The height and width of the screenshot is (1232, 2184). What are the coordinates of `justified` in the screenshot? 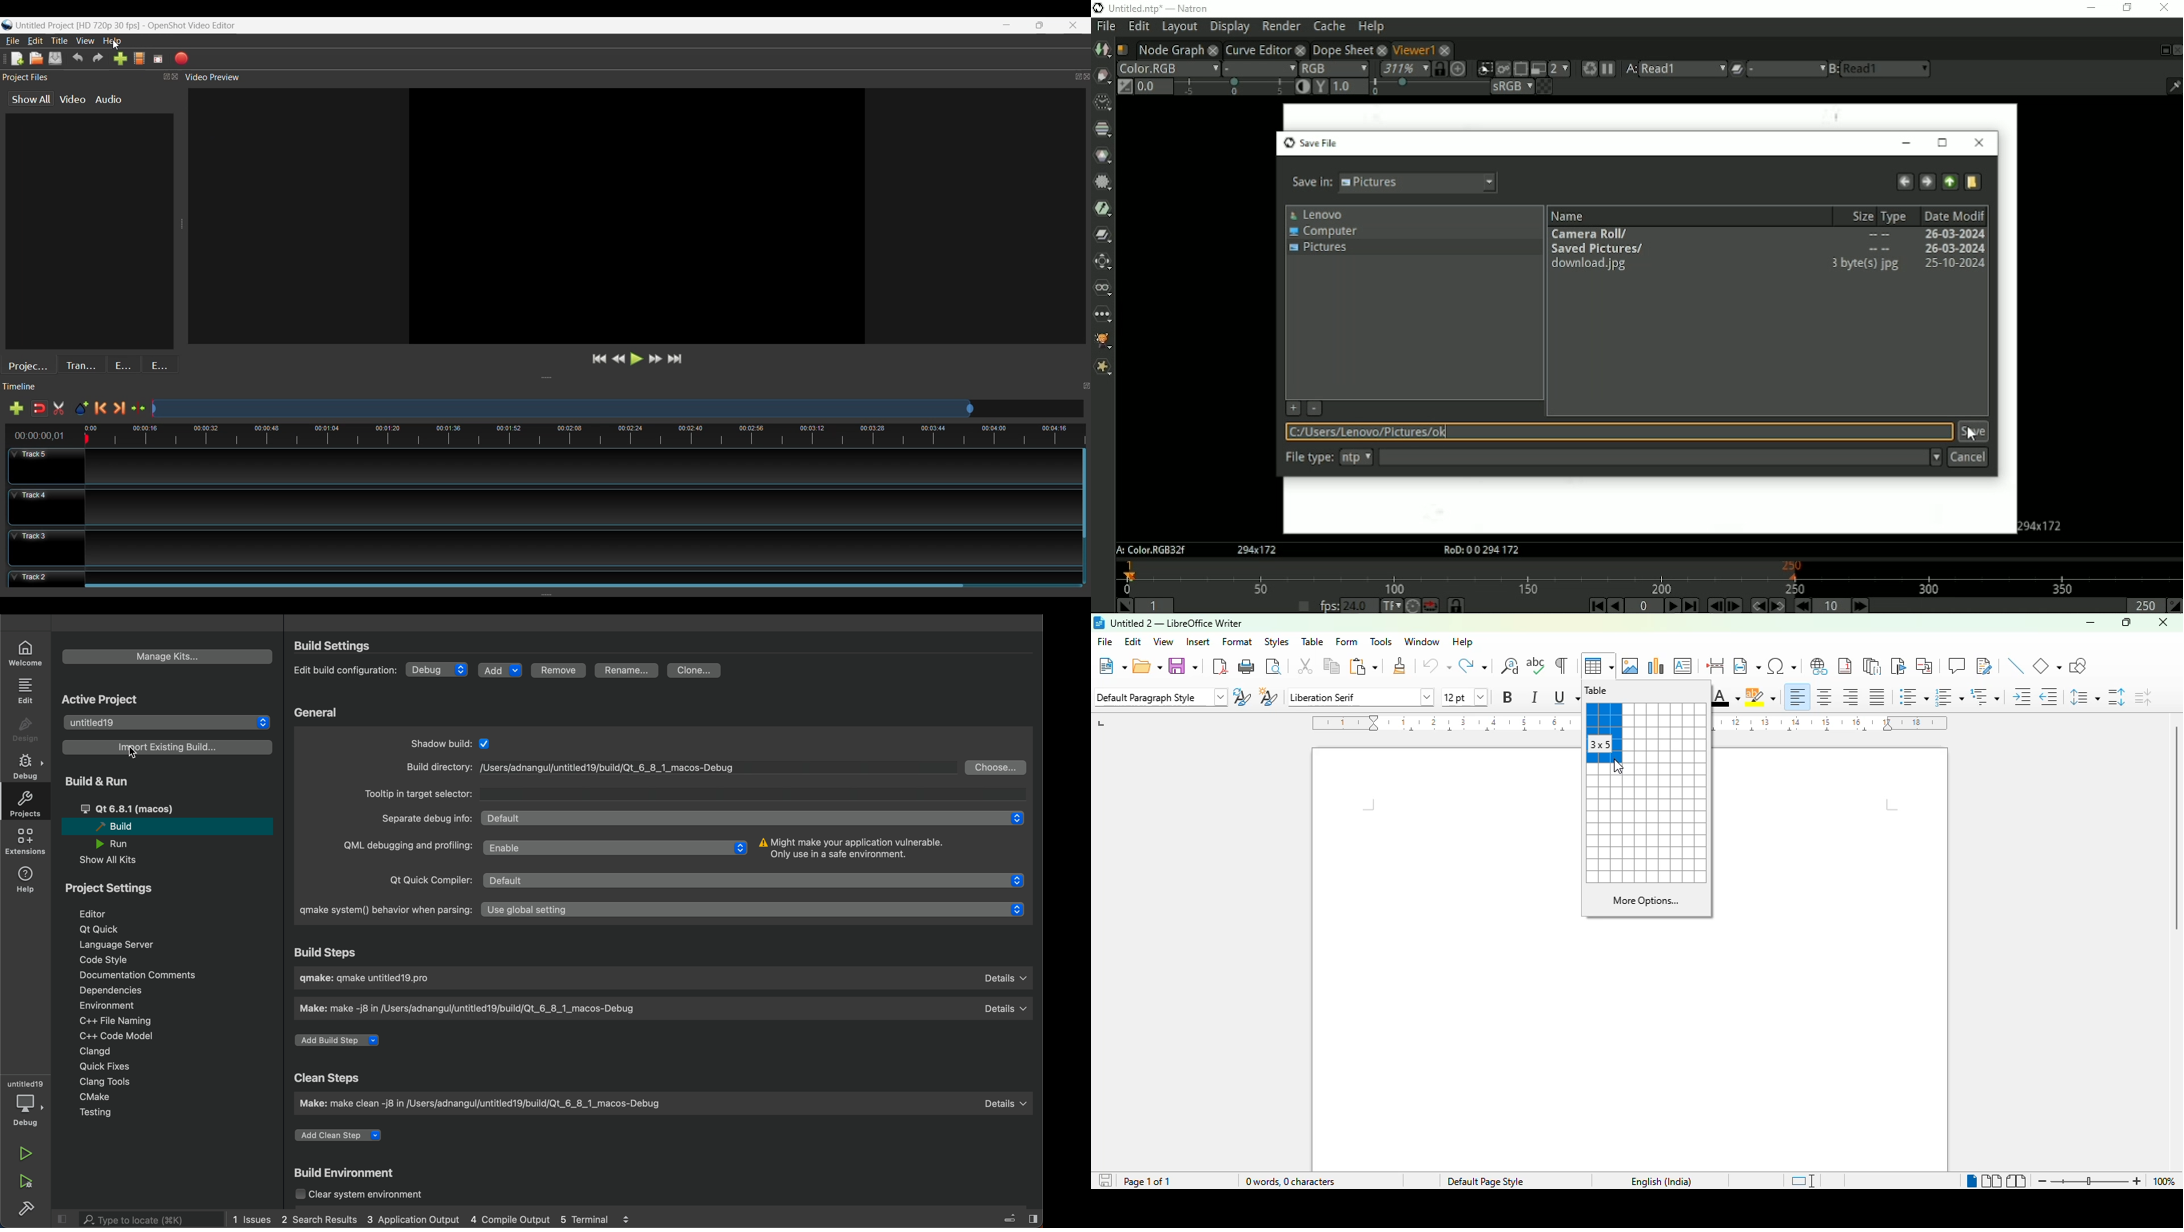 It's located at (1877, 697).